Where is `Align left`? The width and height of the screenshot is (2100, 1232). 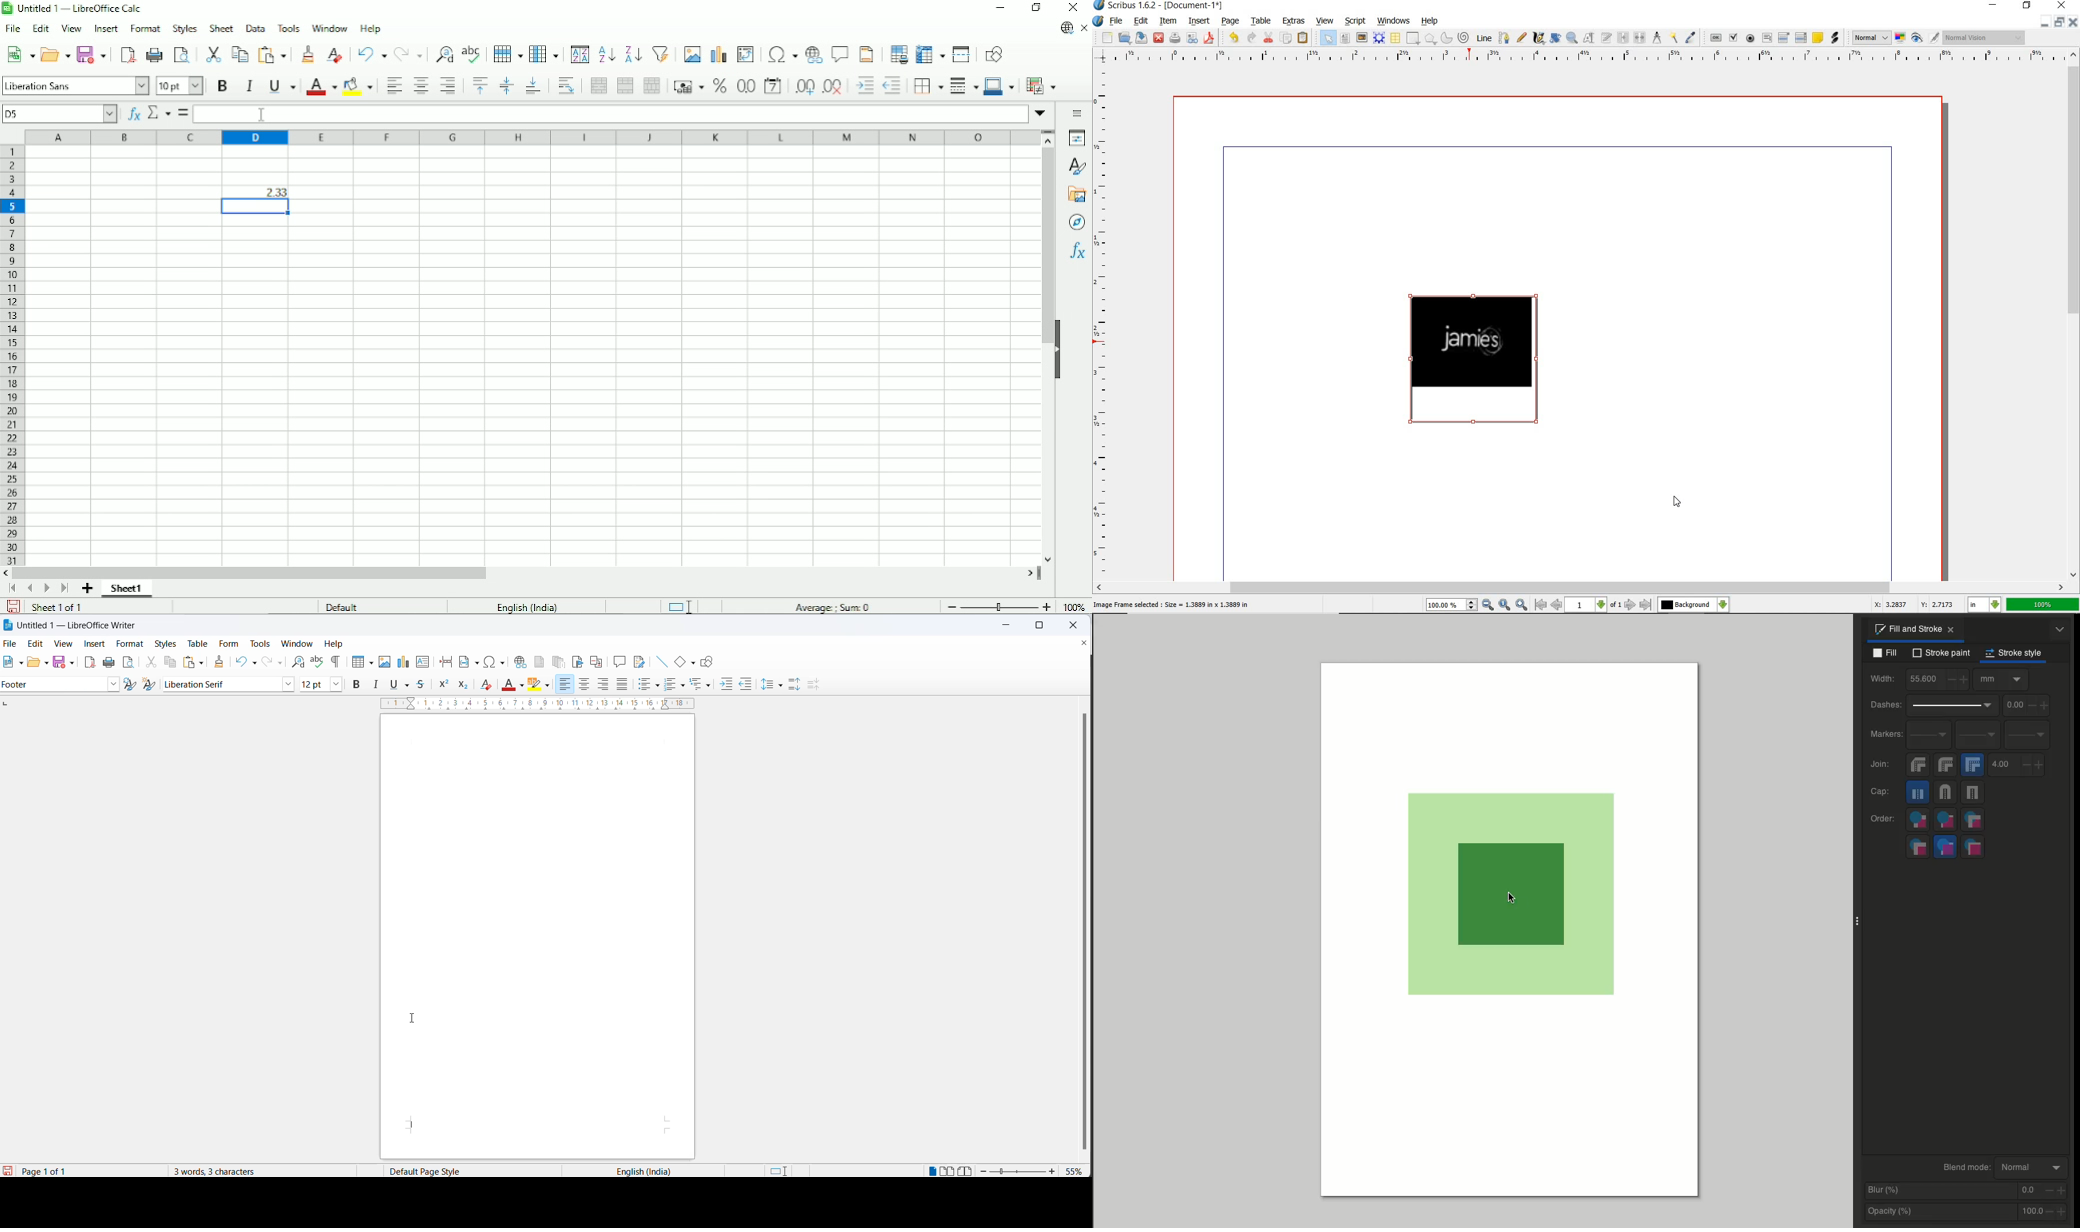
Align left is located at coordinates (393, 86).